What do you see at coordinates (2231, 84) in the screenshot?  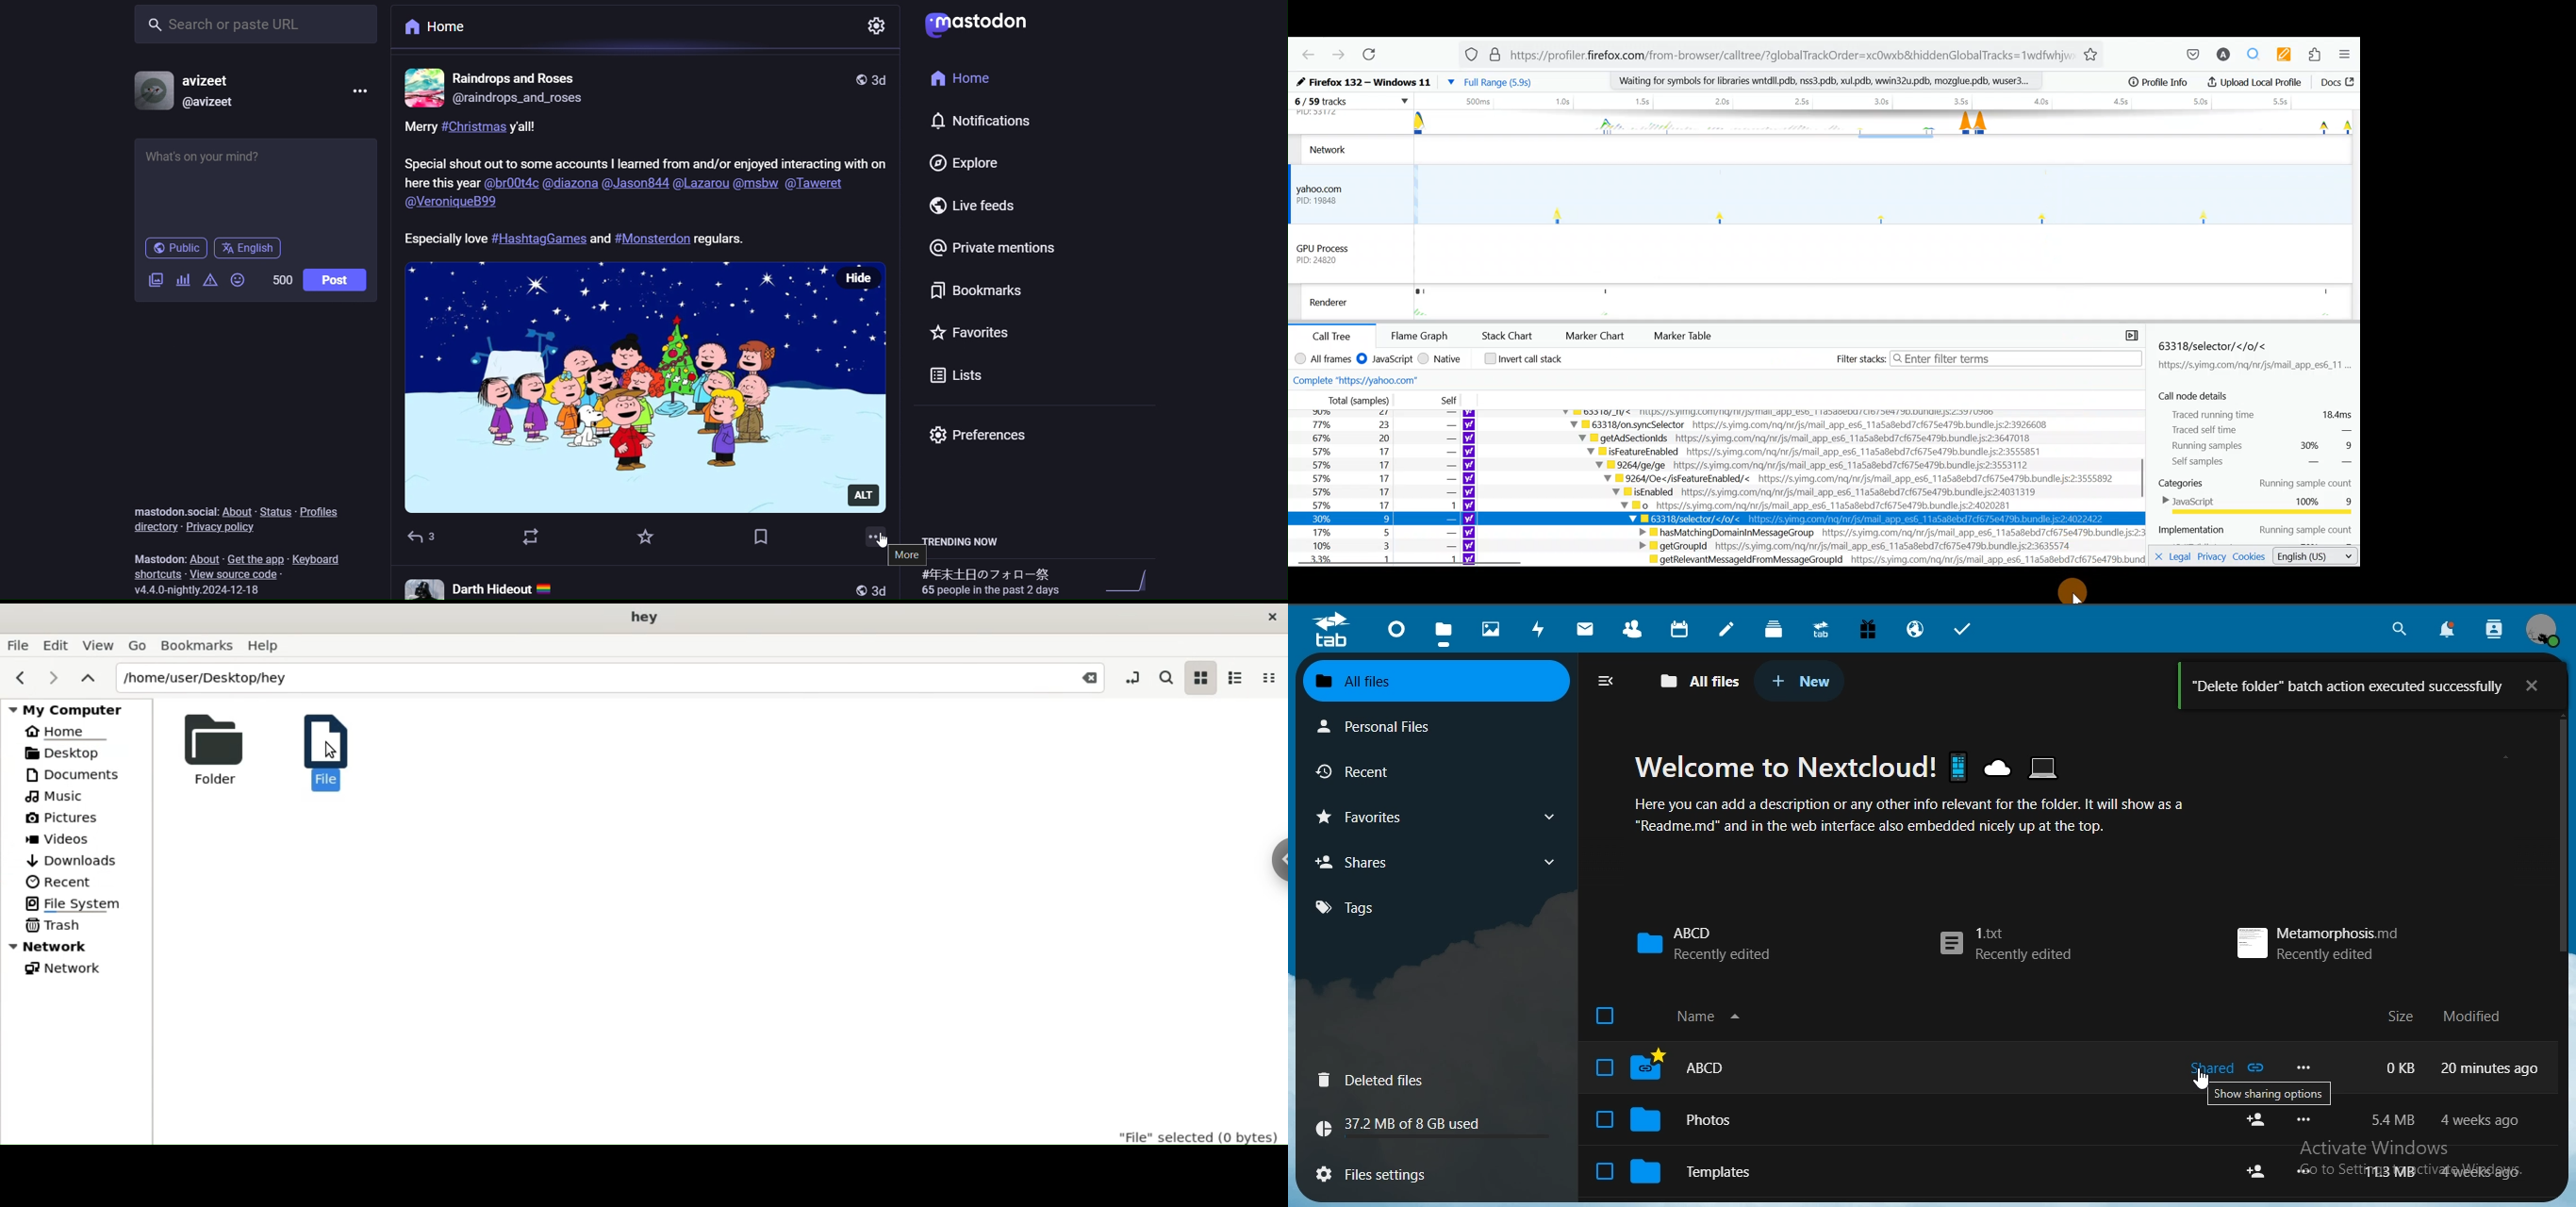 I see `Show more bookmarks` at bounding box center [2231, 84].